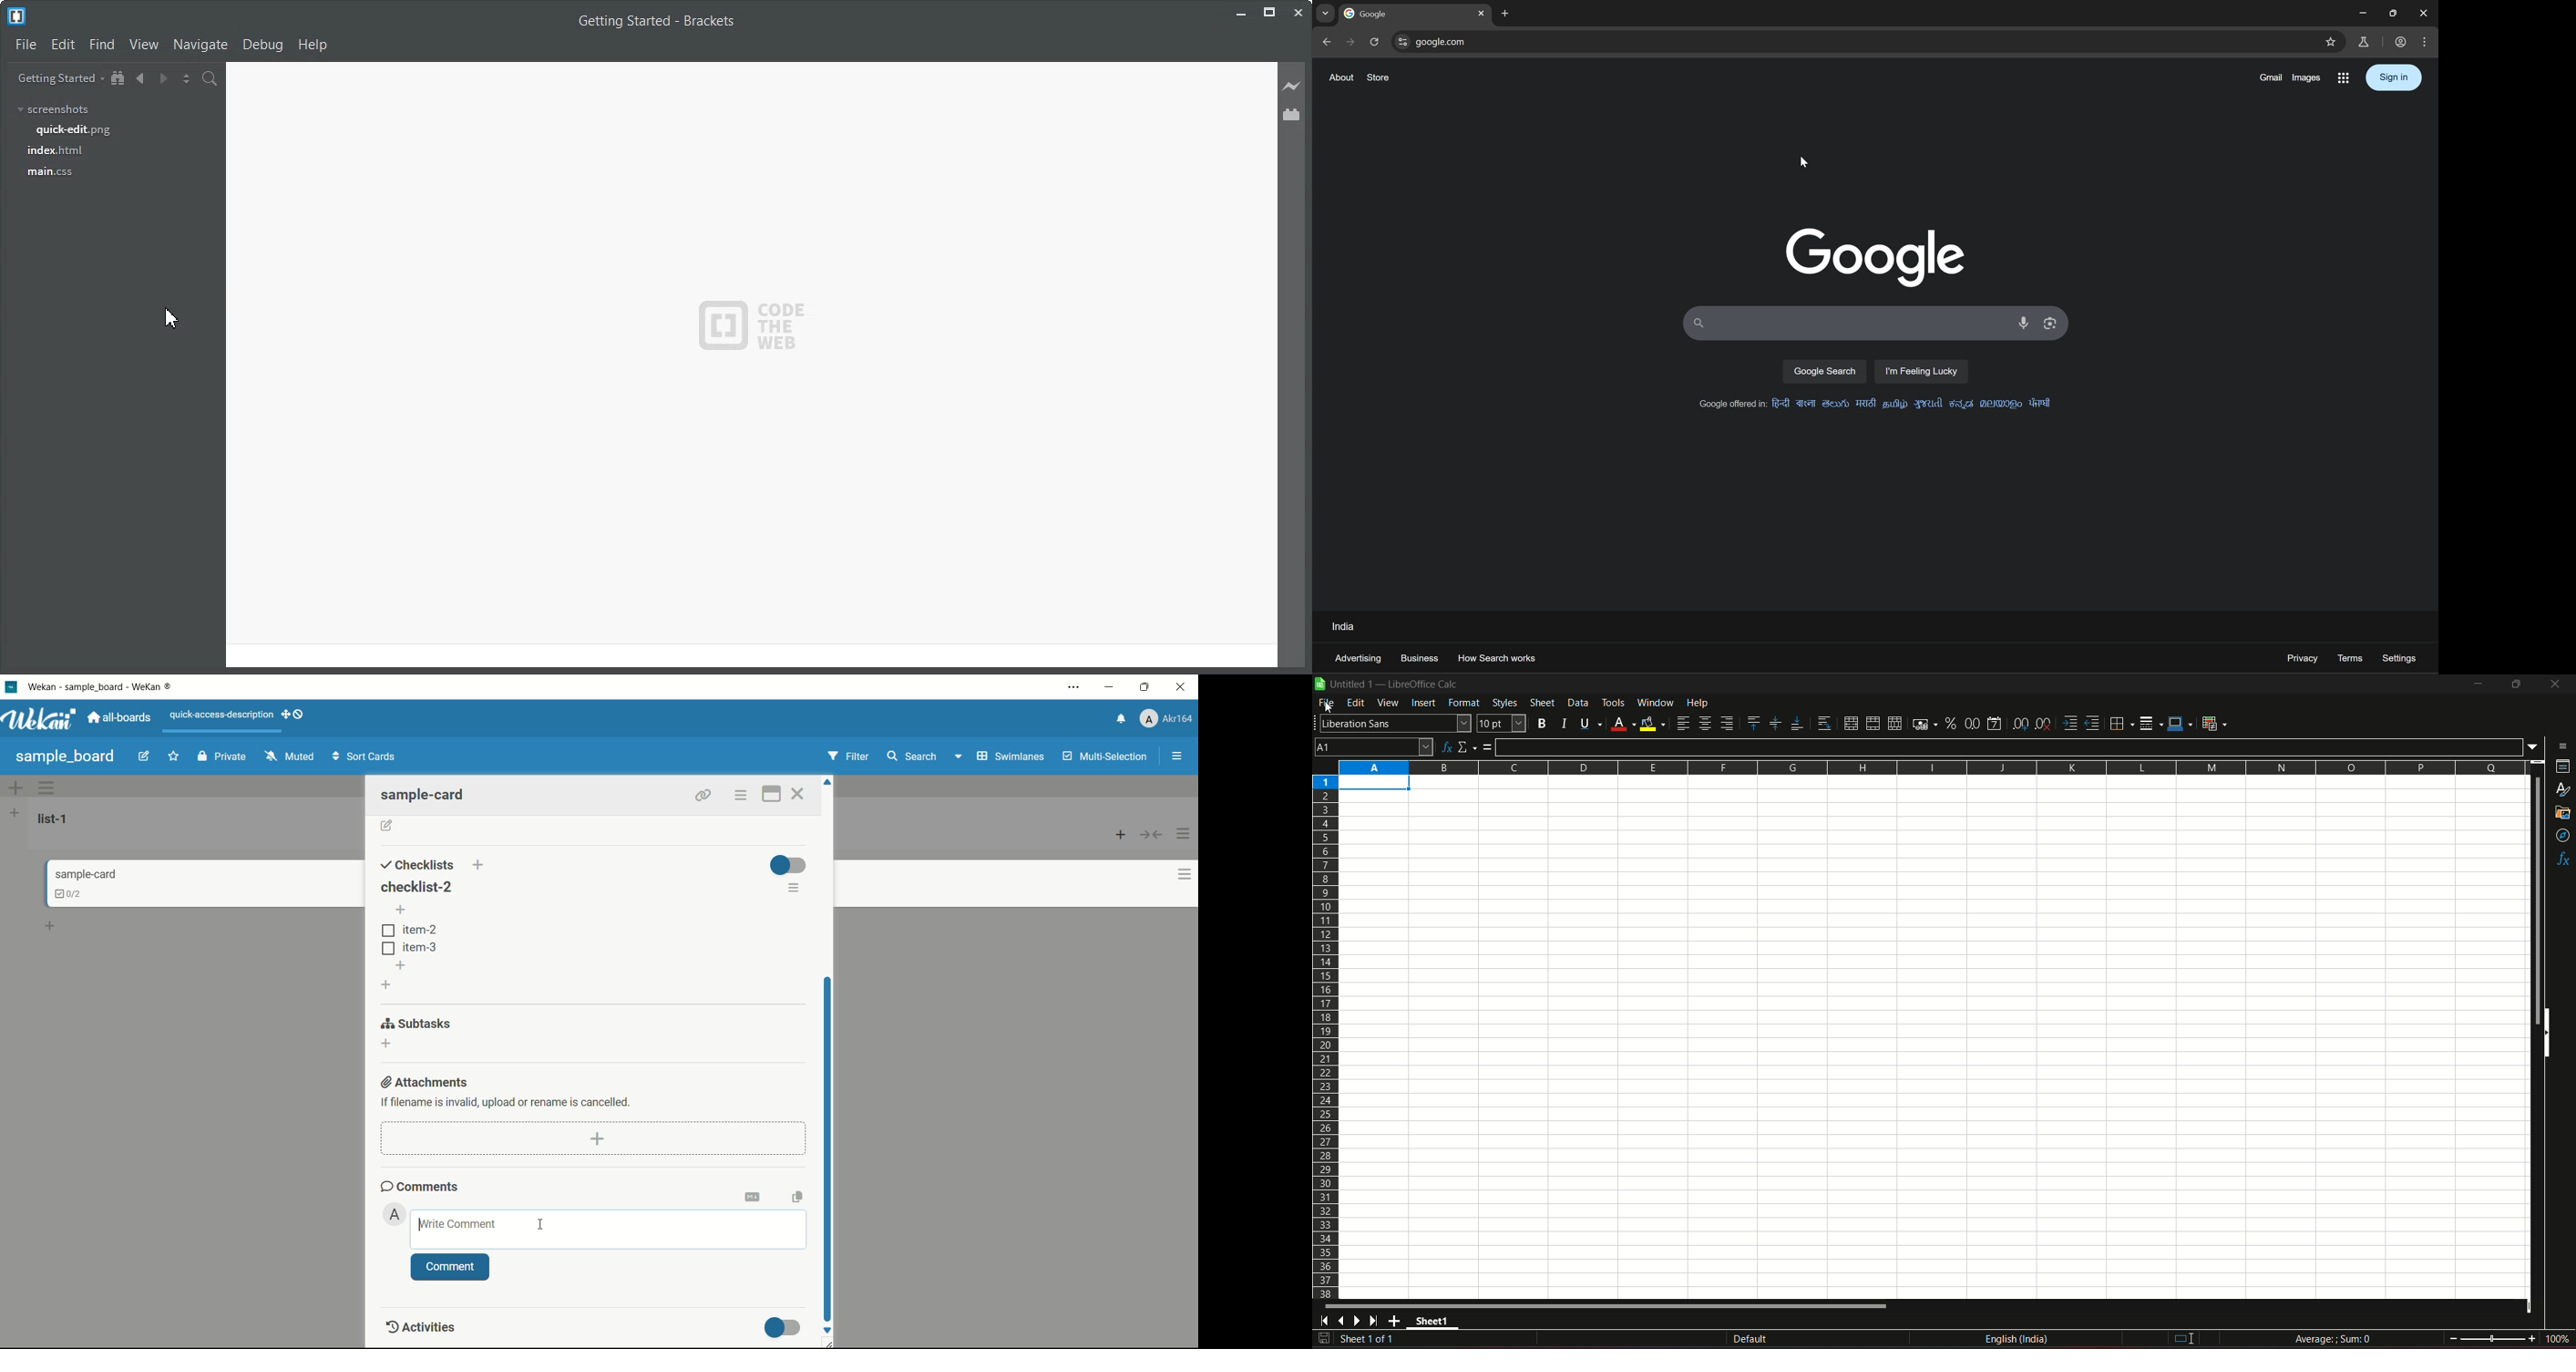 The image size is (2576, 1372). Describe the element at coordinates (1750, 1338) in the screenshot. I see `default` at that location.